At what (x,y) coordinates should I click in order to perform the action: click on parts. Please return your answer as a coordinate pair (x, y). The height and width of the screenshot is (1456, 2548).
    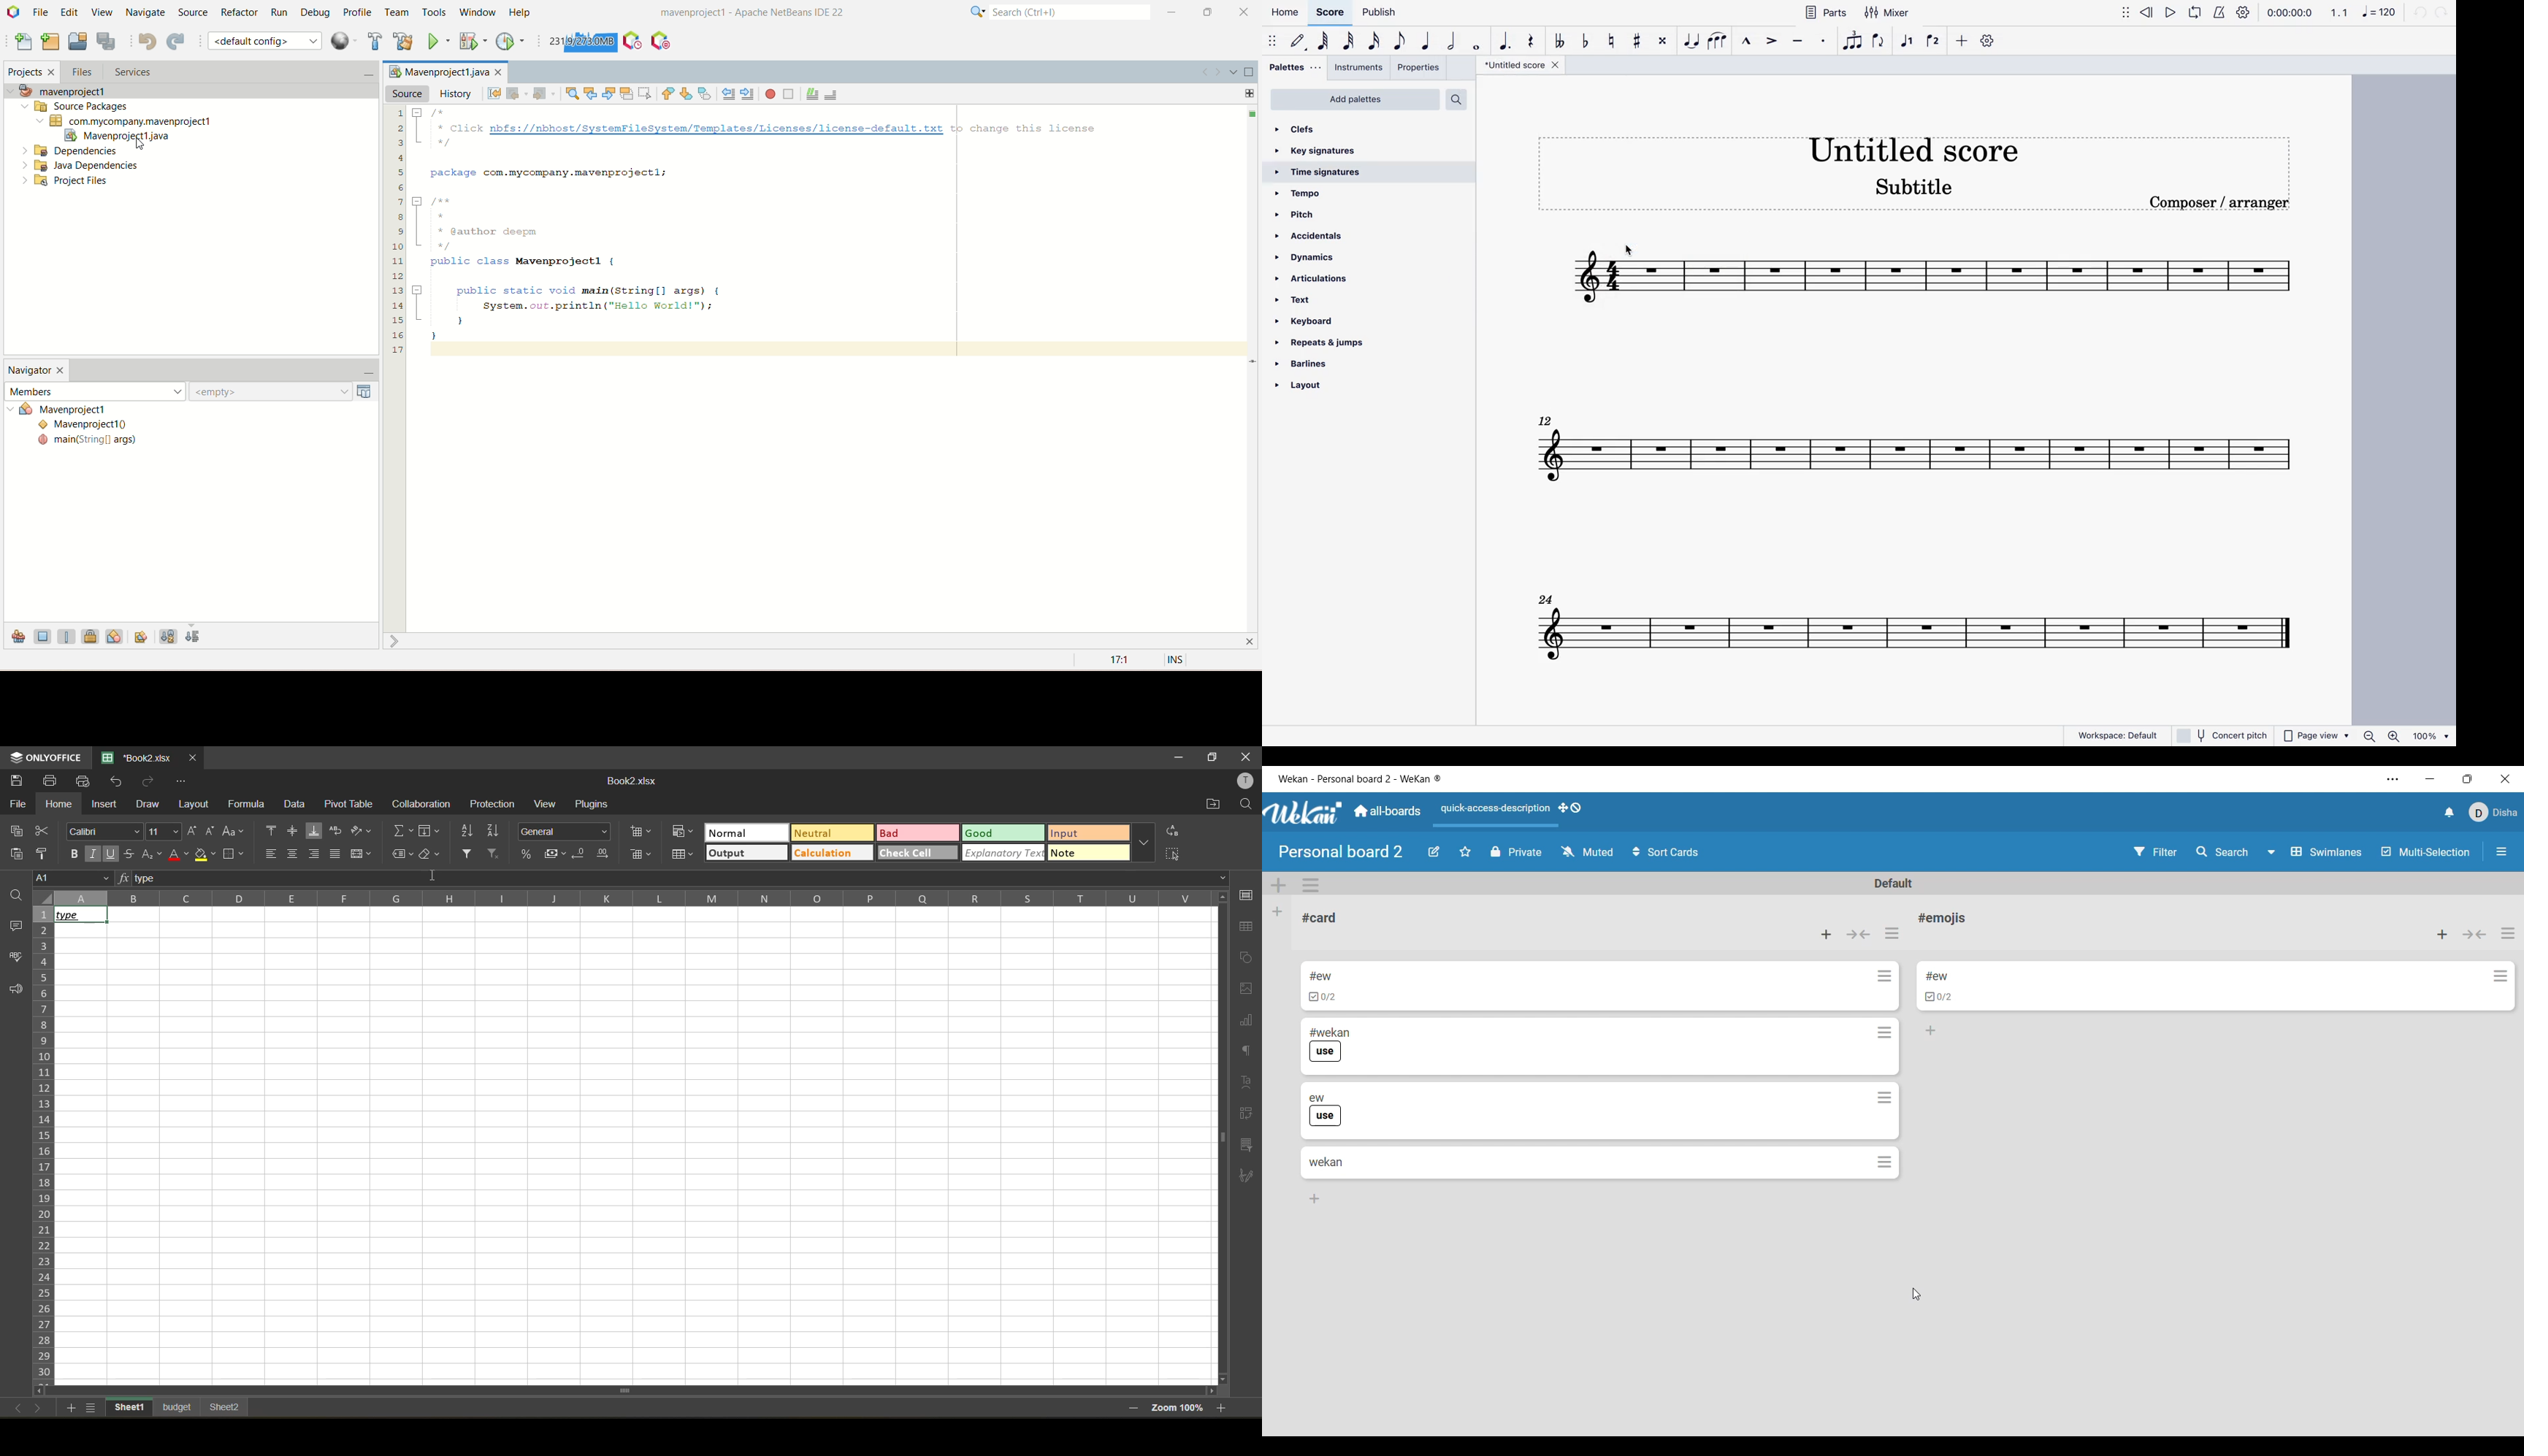
    Looking at the image, I should click on (1824, 12).